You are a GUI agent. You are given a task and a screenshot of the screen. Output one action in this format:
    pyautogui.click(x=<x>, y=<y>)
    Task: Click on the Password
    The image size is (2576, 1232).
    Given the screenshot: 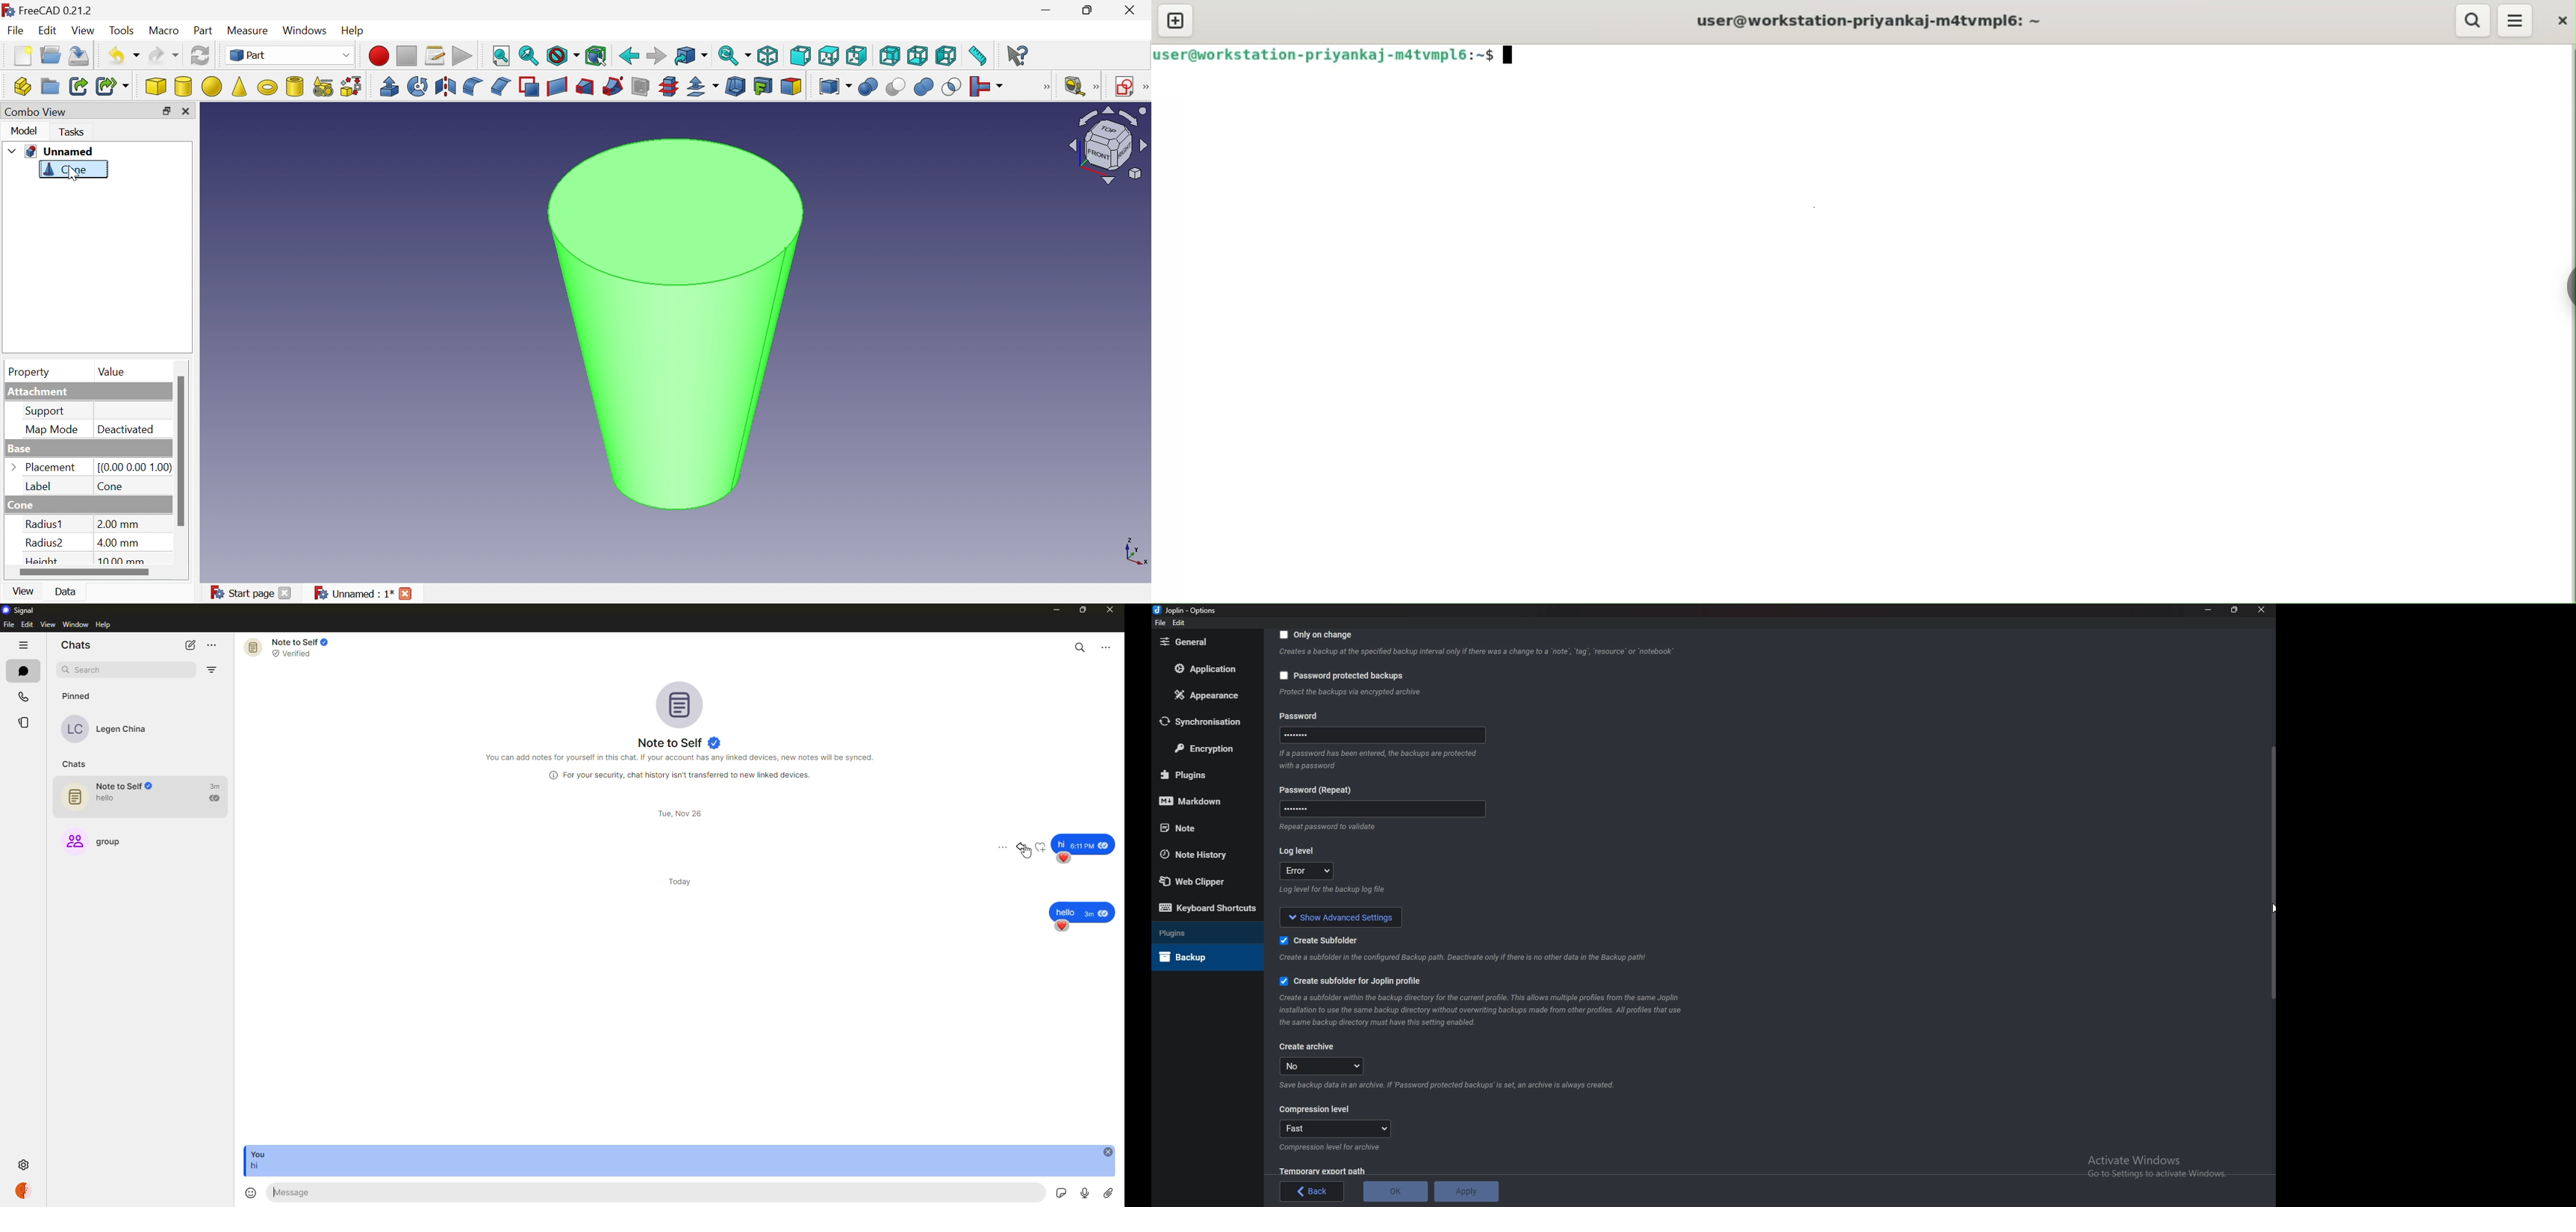 What is the action you would take?
    pyautogui.click(x=1317, y=715)
    